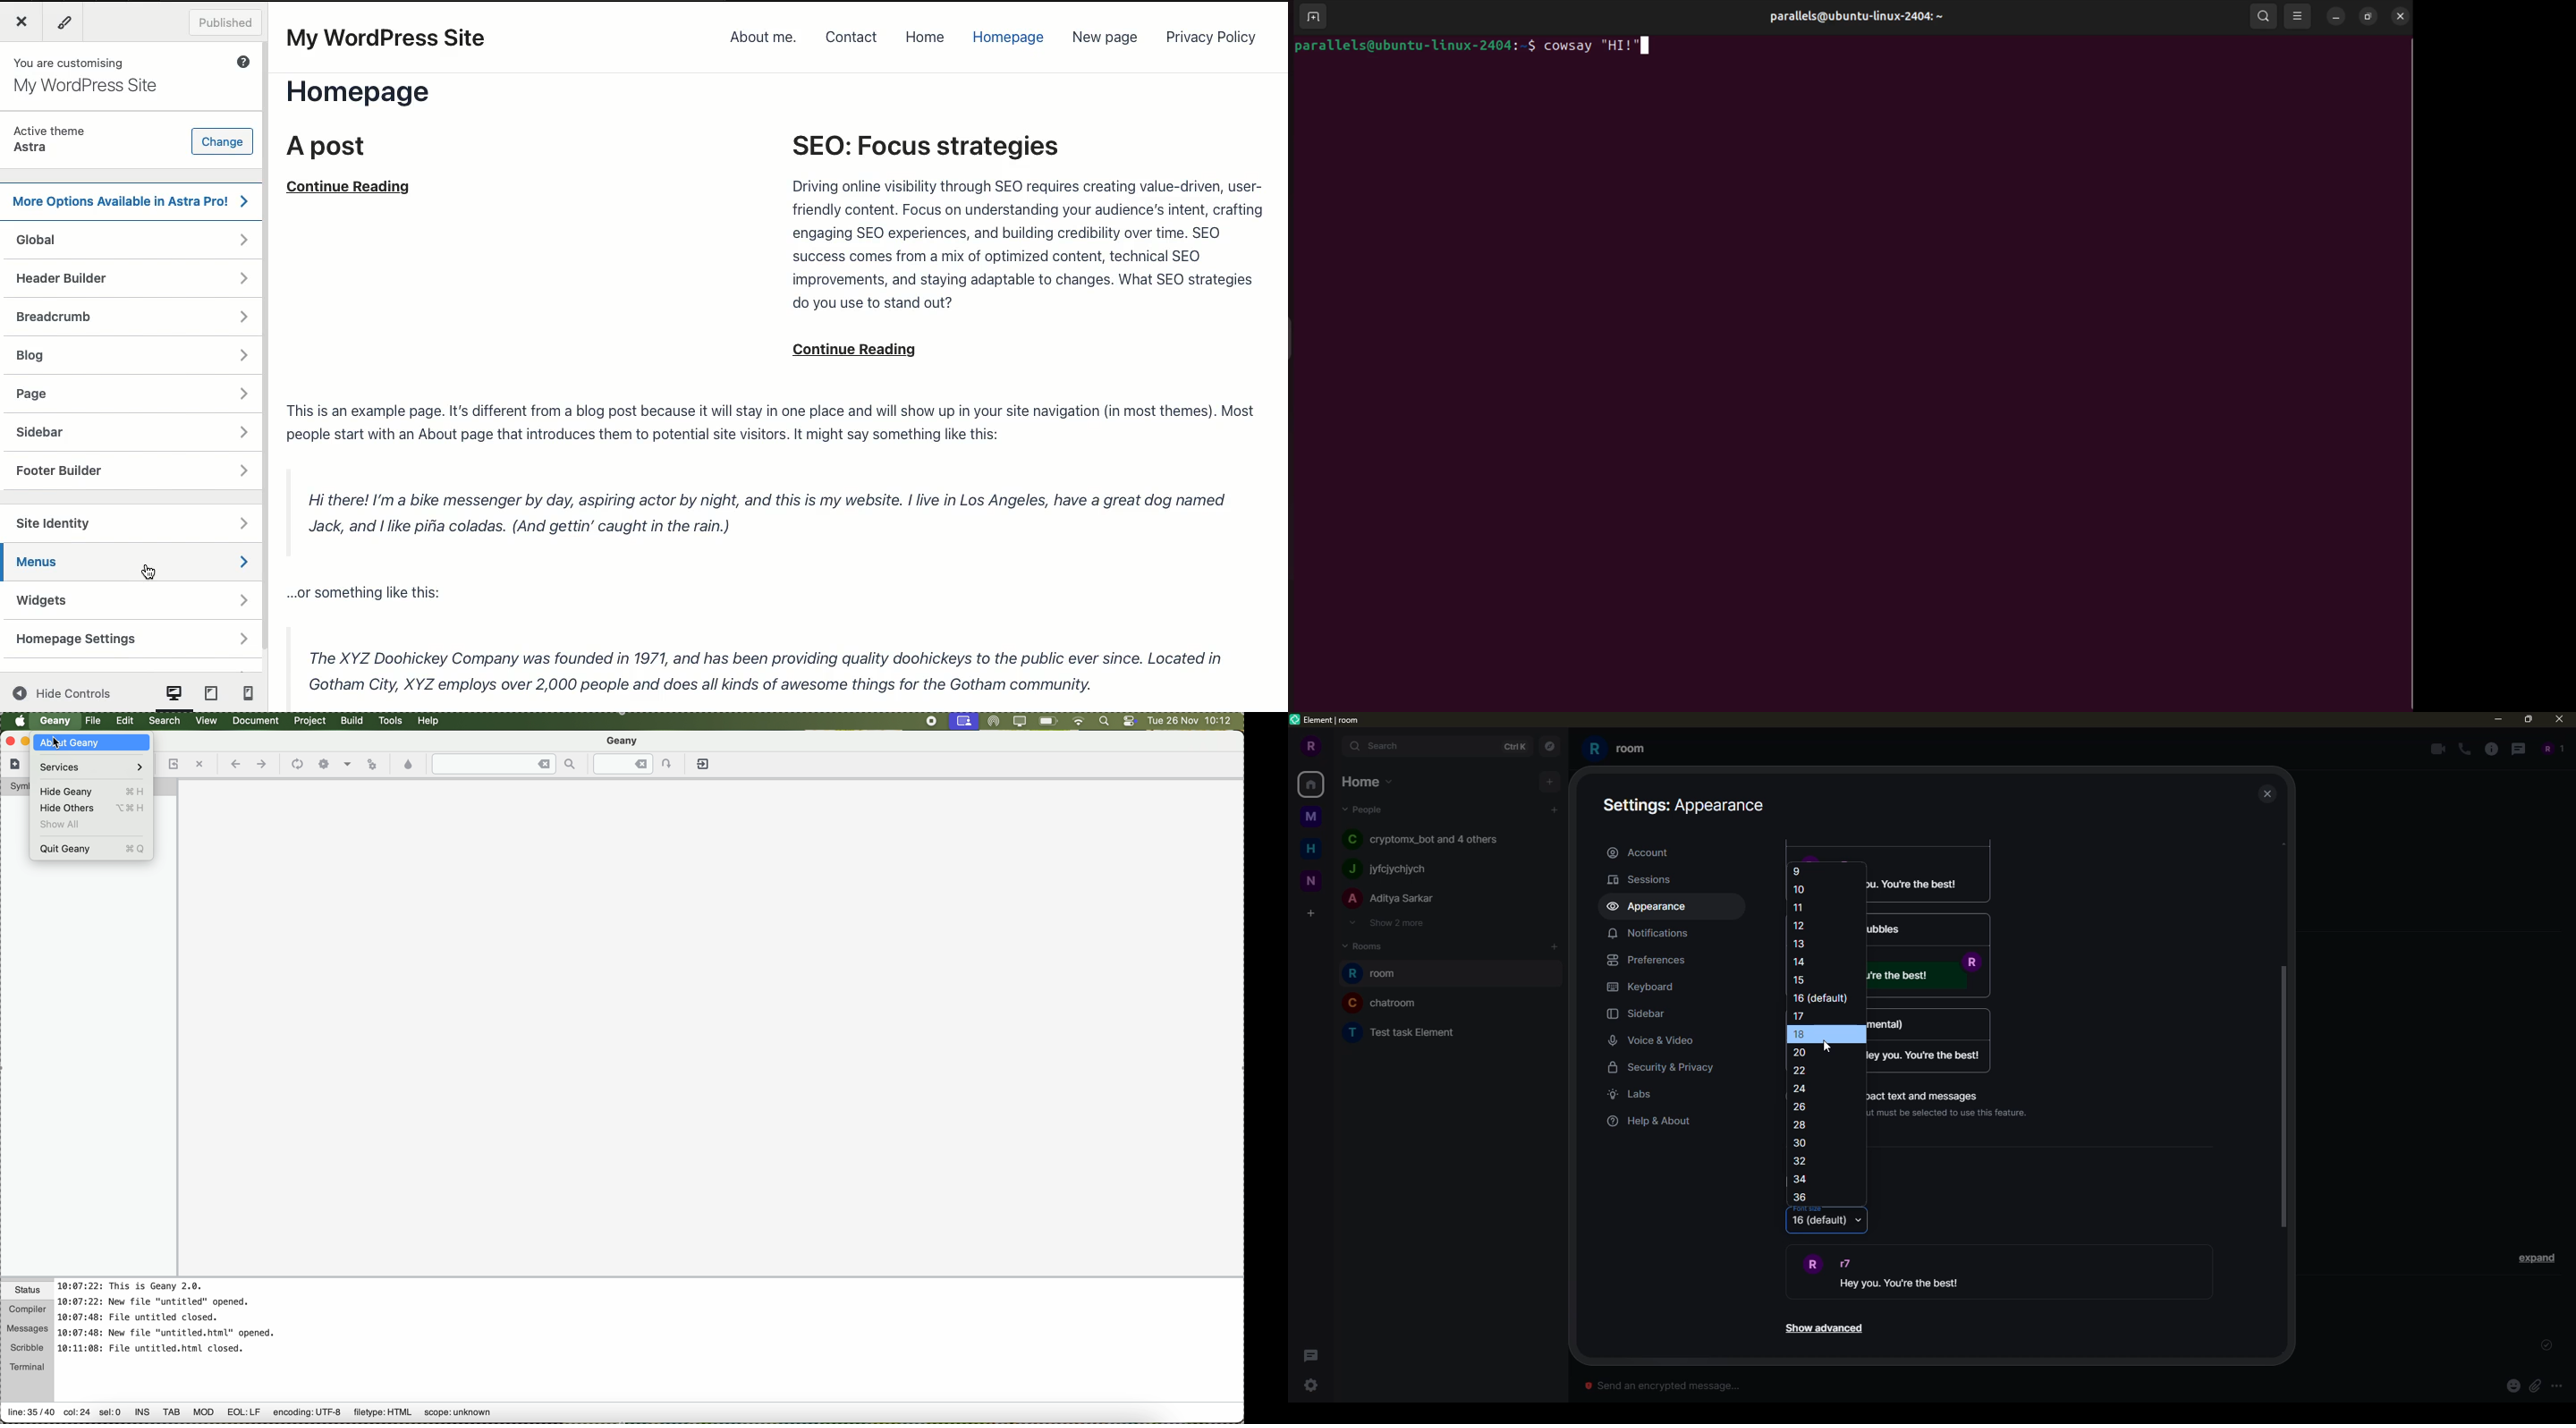  I want to click on sent, so click(2544, 1346).